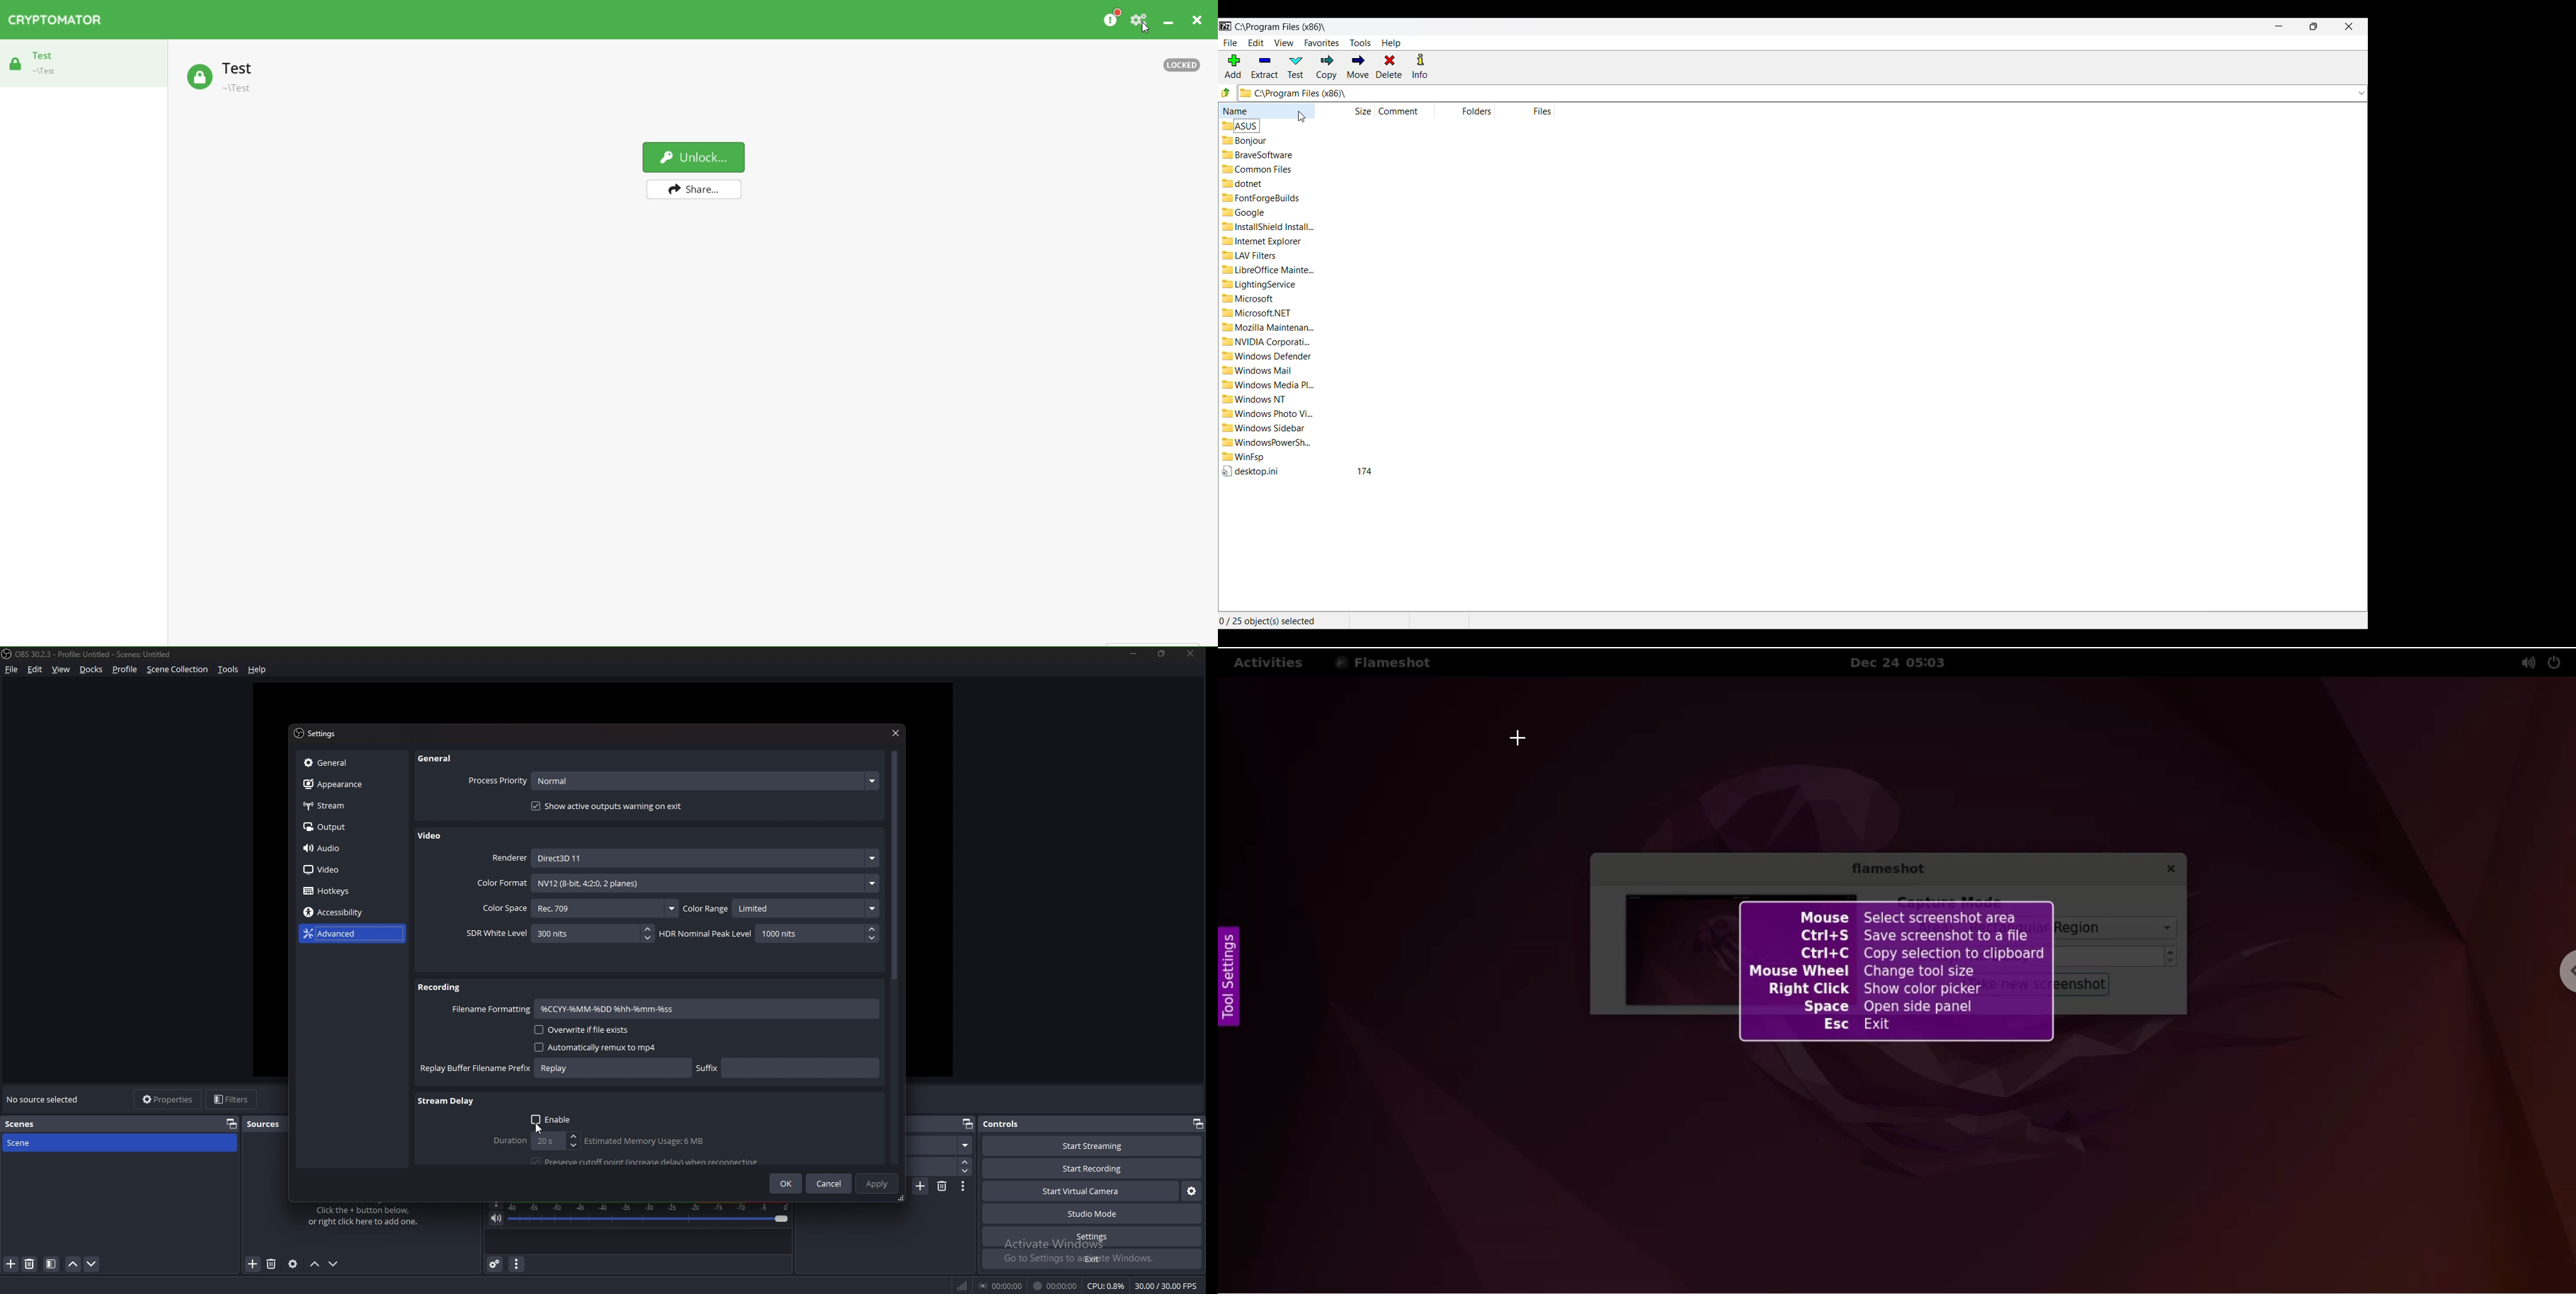 The width and height of the screenshot is (2576, 1316). Describe the element at coordinates (491, 1009) in the screenshot. I see `Filename formatting` at that location.